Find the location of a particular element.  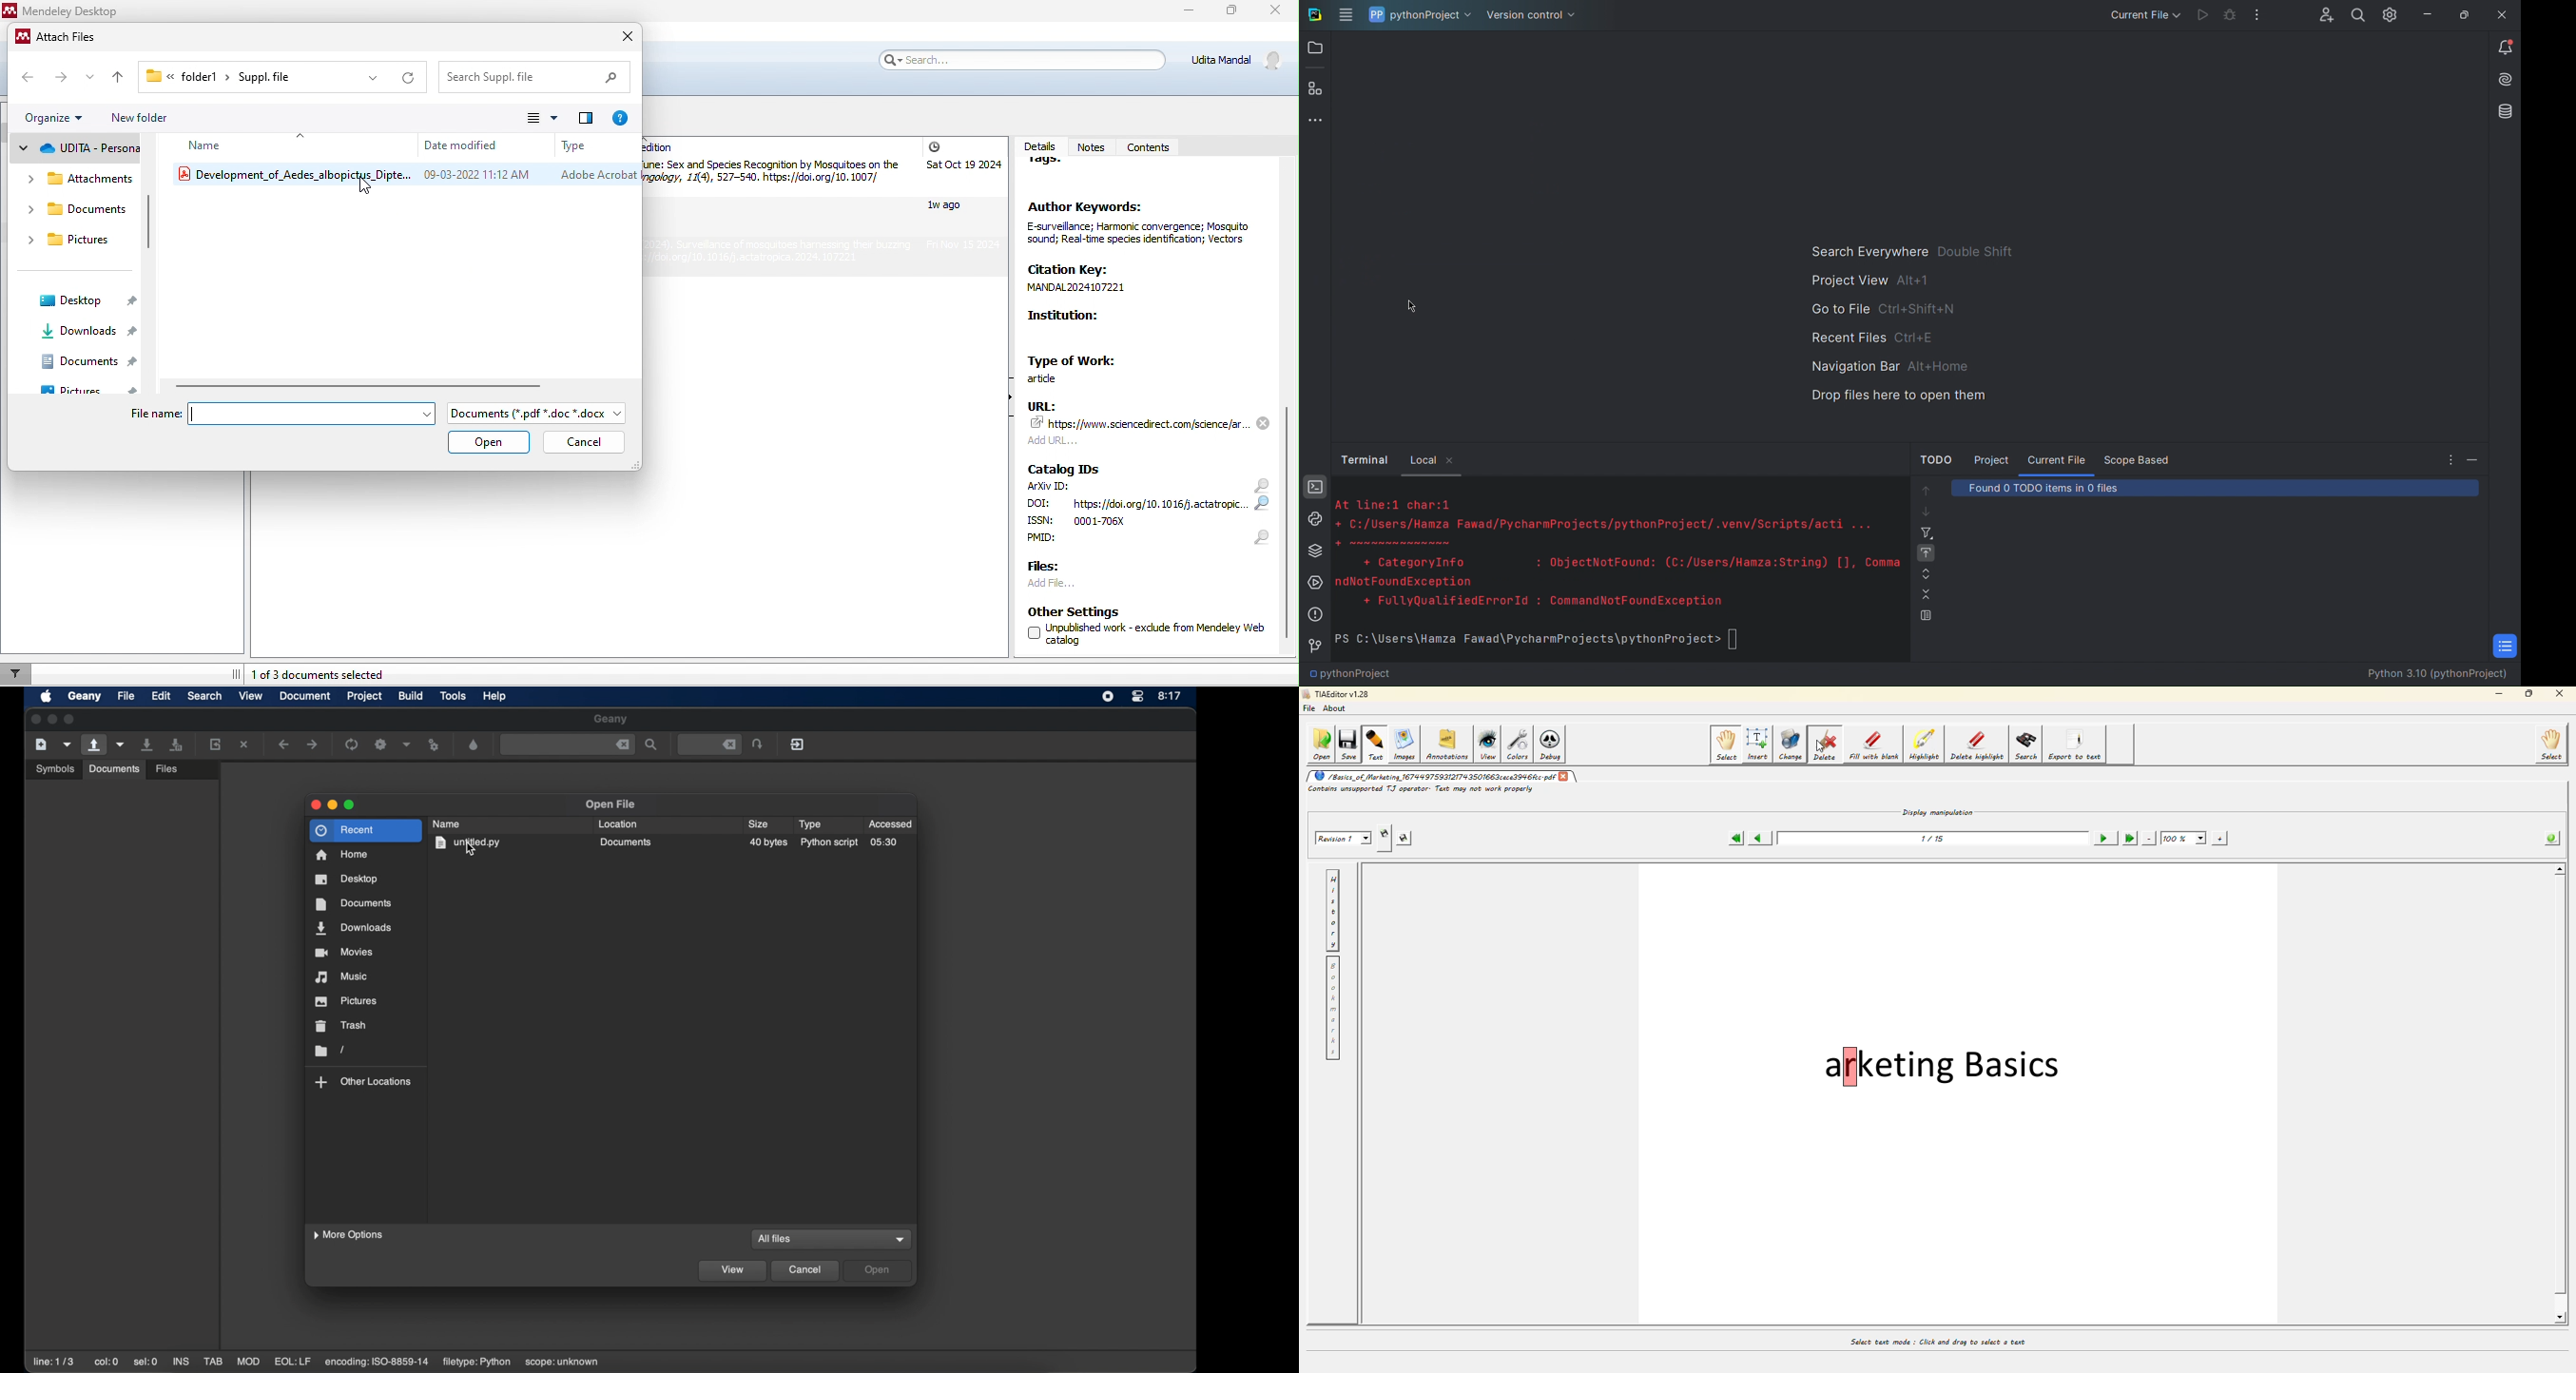

URL:
74 https:/fwww, sciencedrect, com/sdence/ar. is located at coordinates (1136, 422).